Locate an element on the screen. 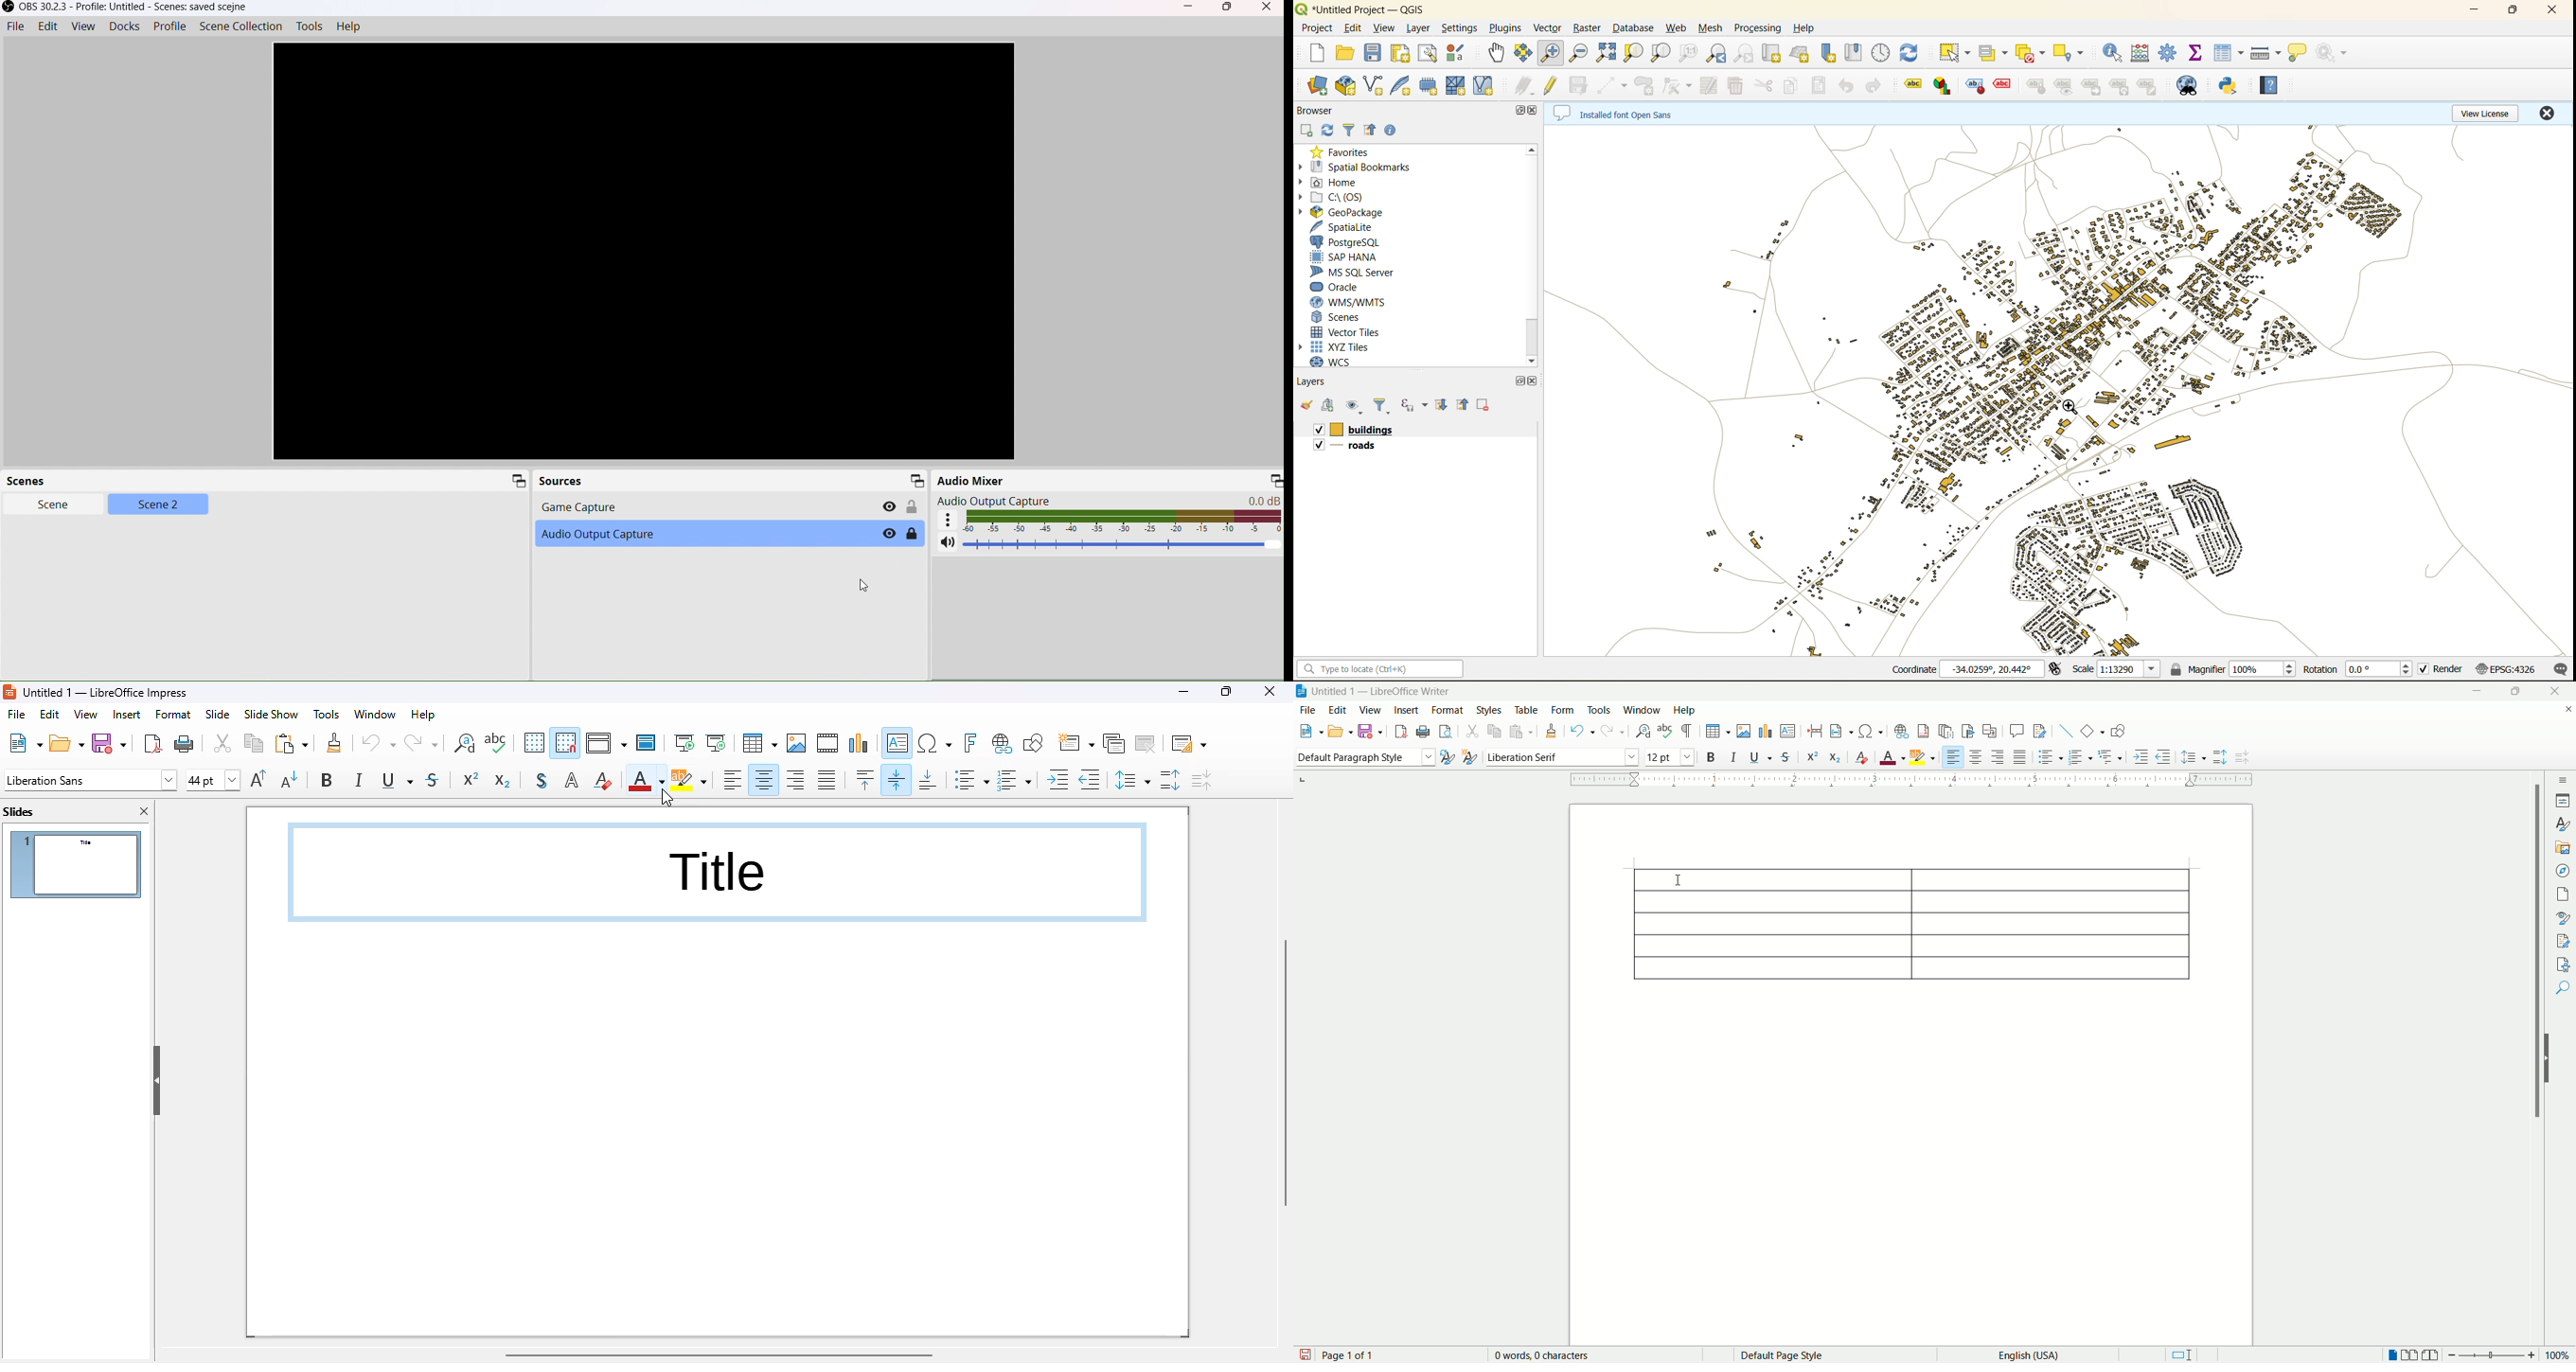 The width and height of the screenshot is (2576, 1372). increase indent is located at coordinates (1057, 779).